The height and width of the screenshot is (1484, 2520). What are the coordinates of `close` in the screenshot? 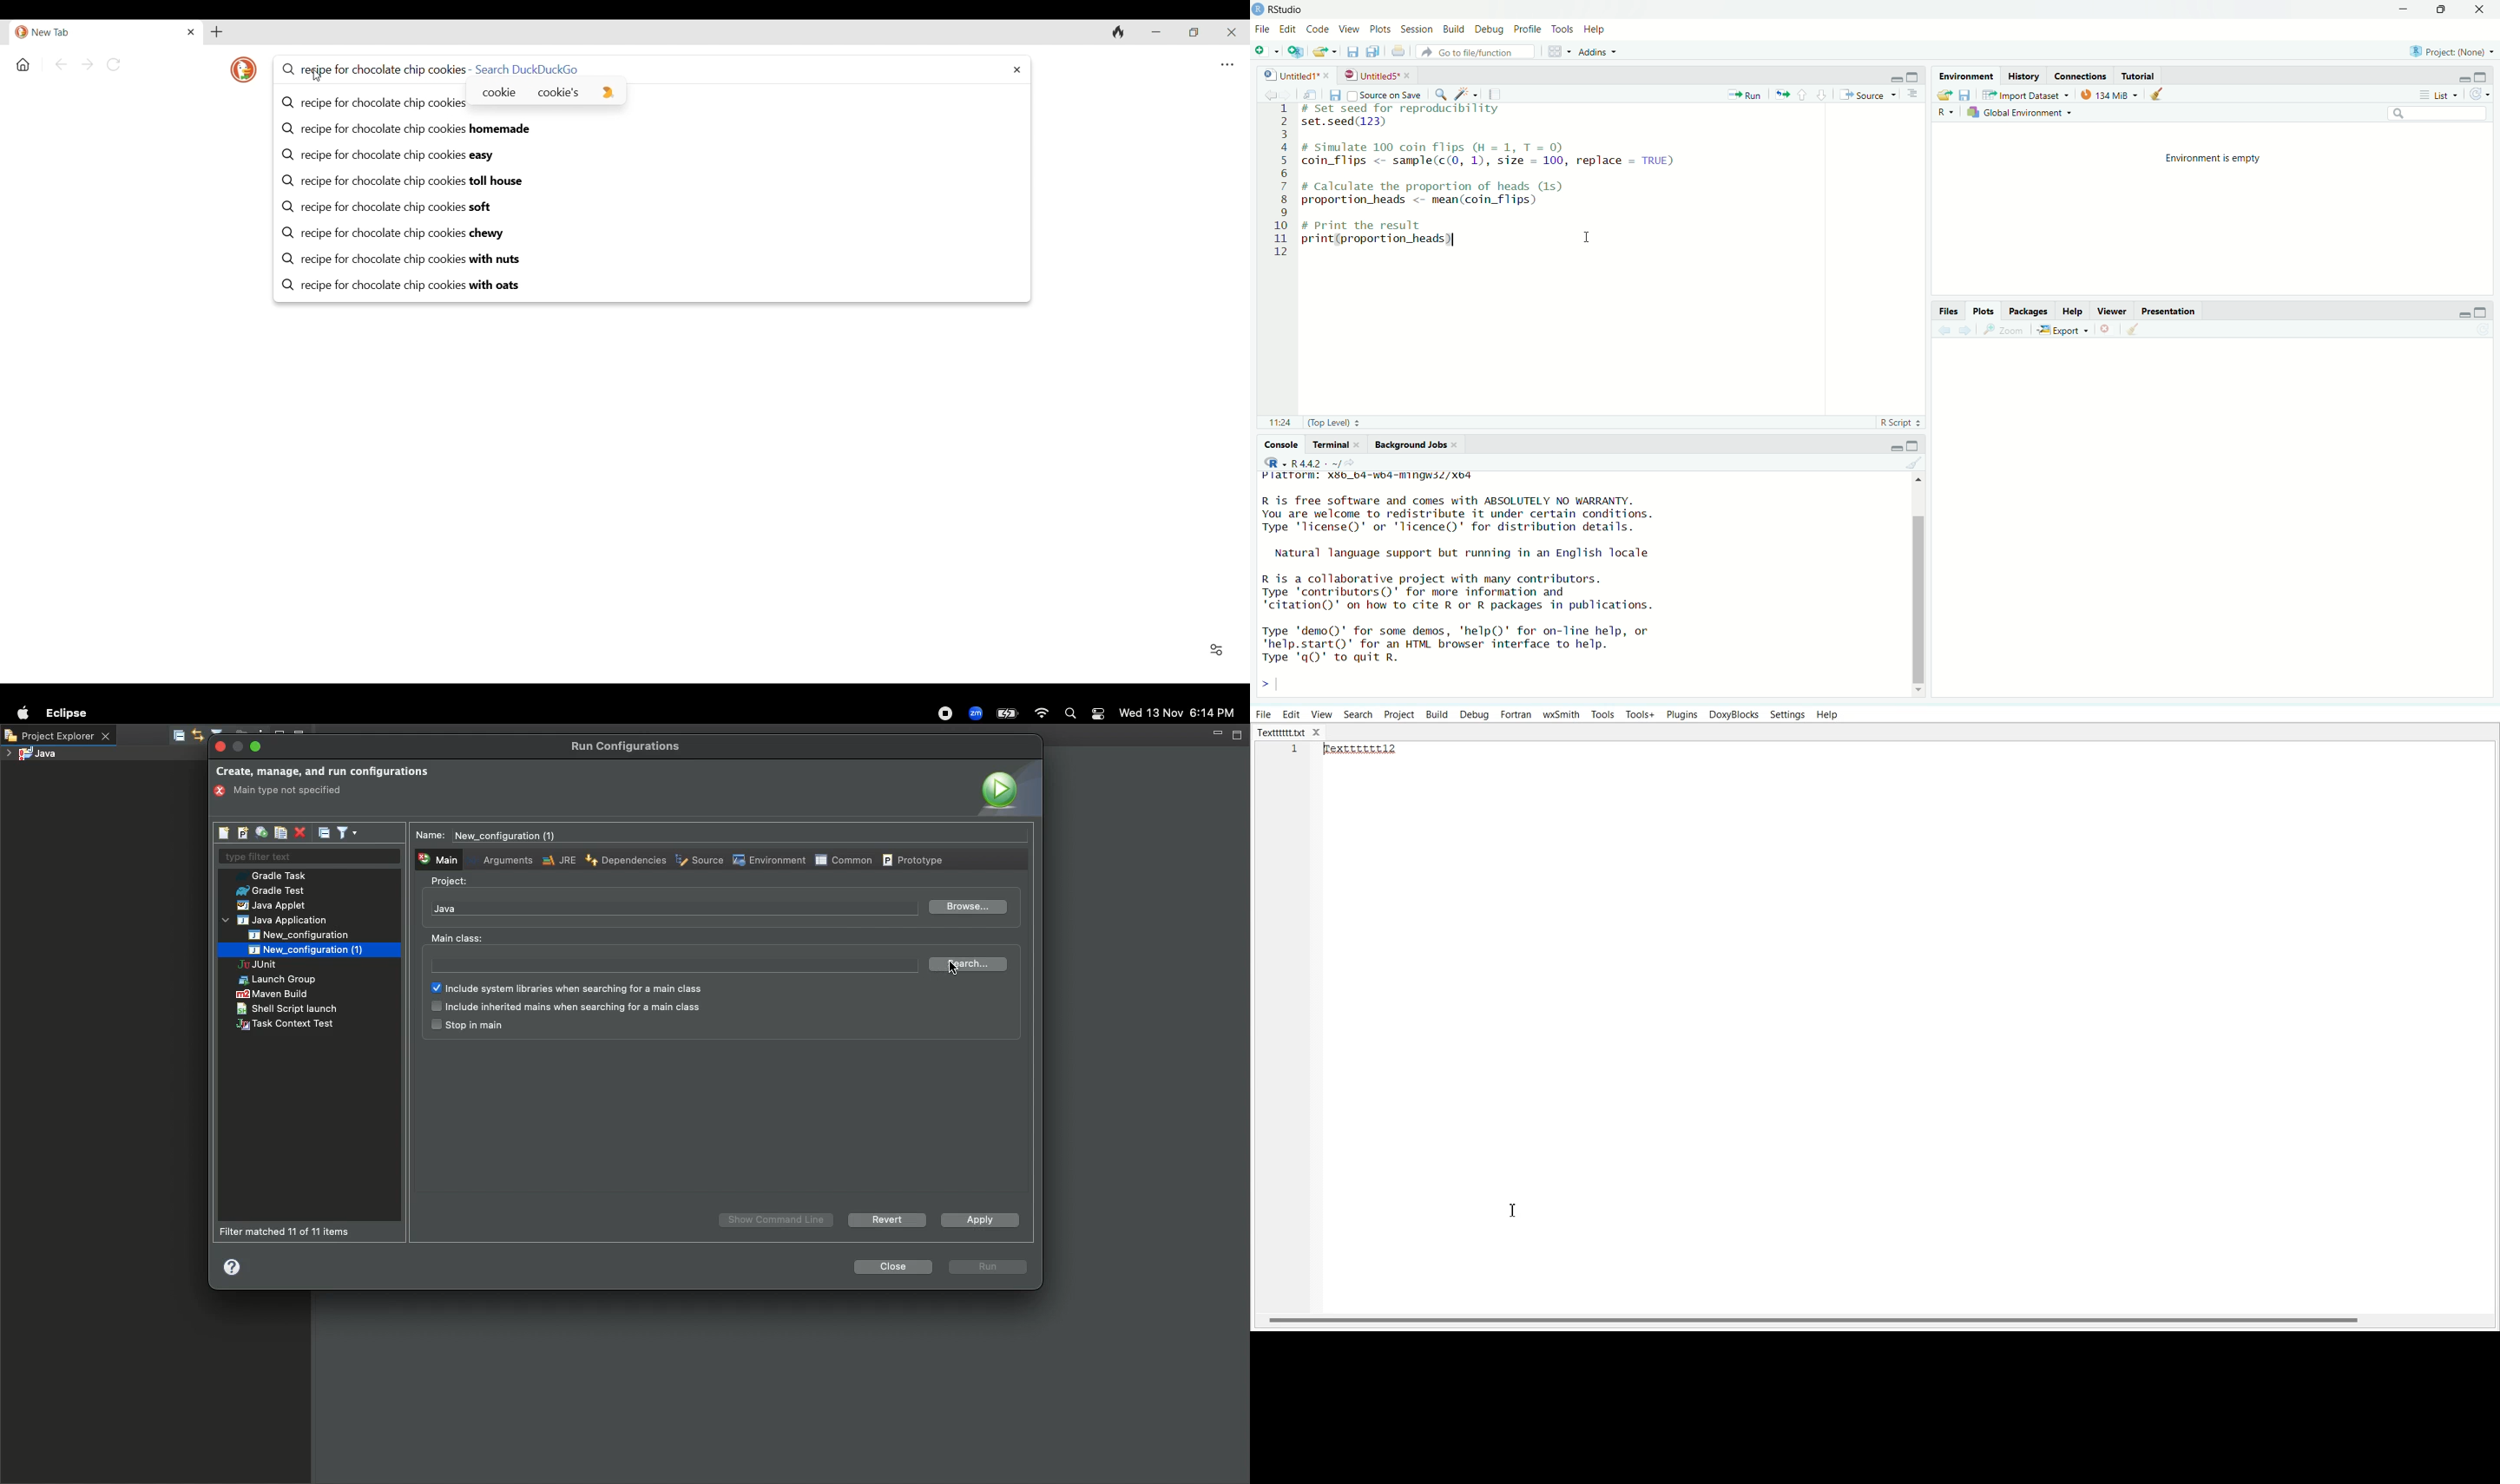 It's located at (1360, 444).